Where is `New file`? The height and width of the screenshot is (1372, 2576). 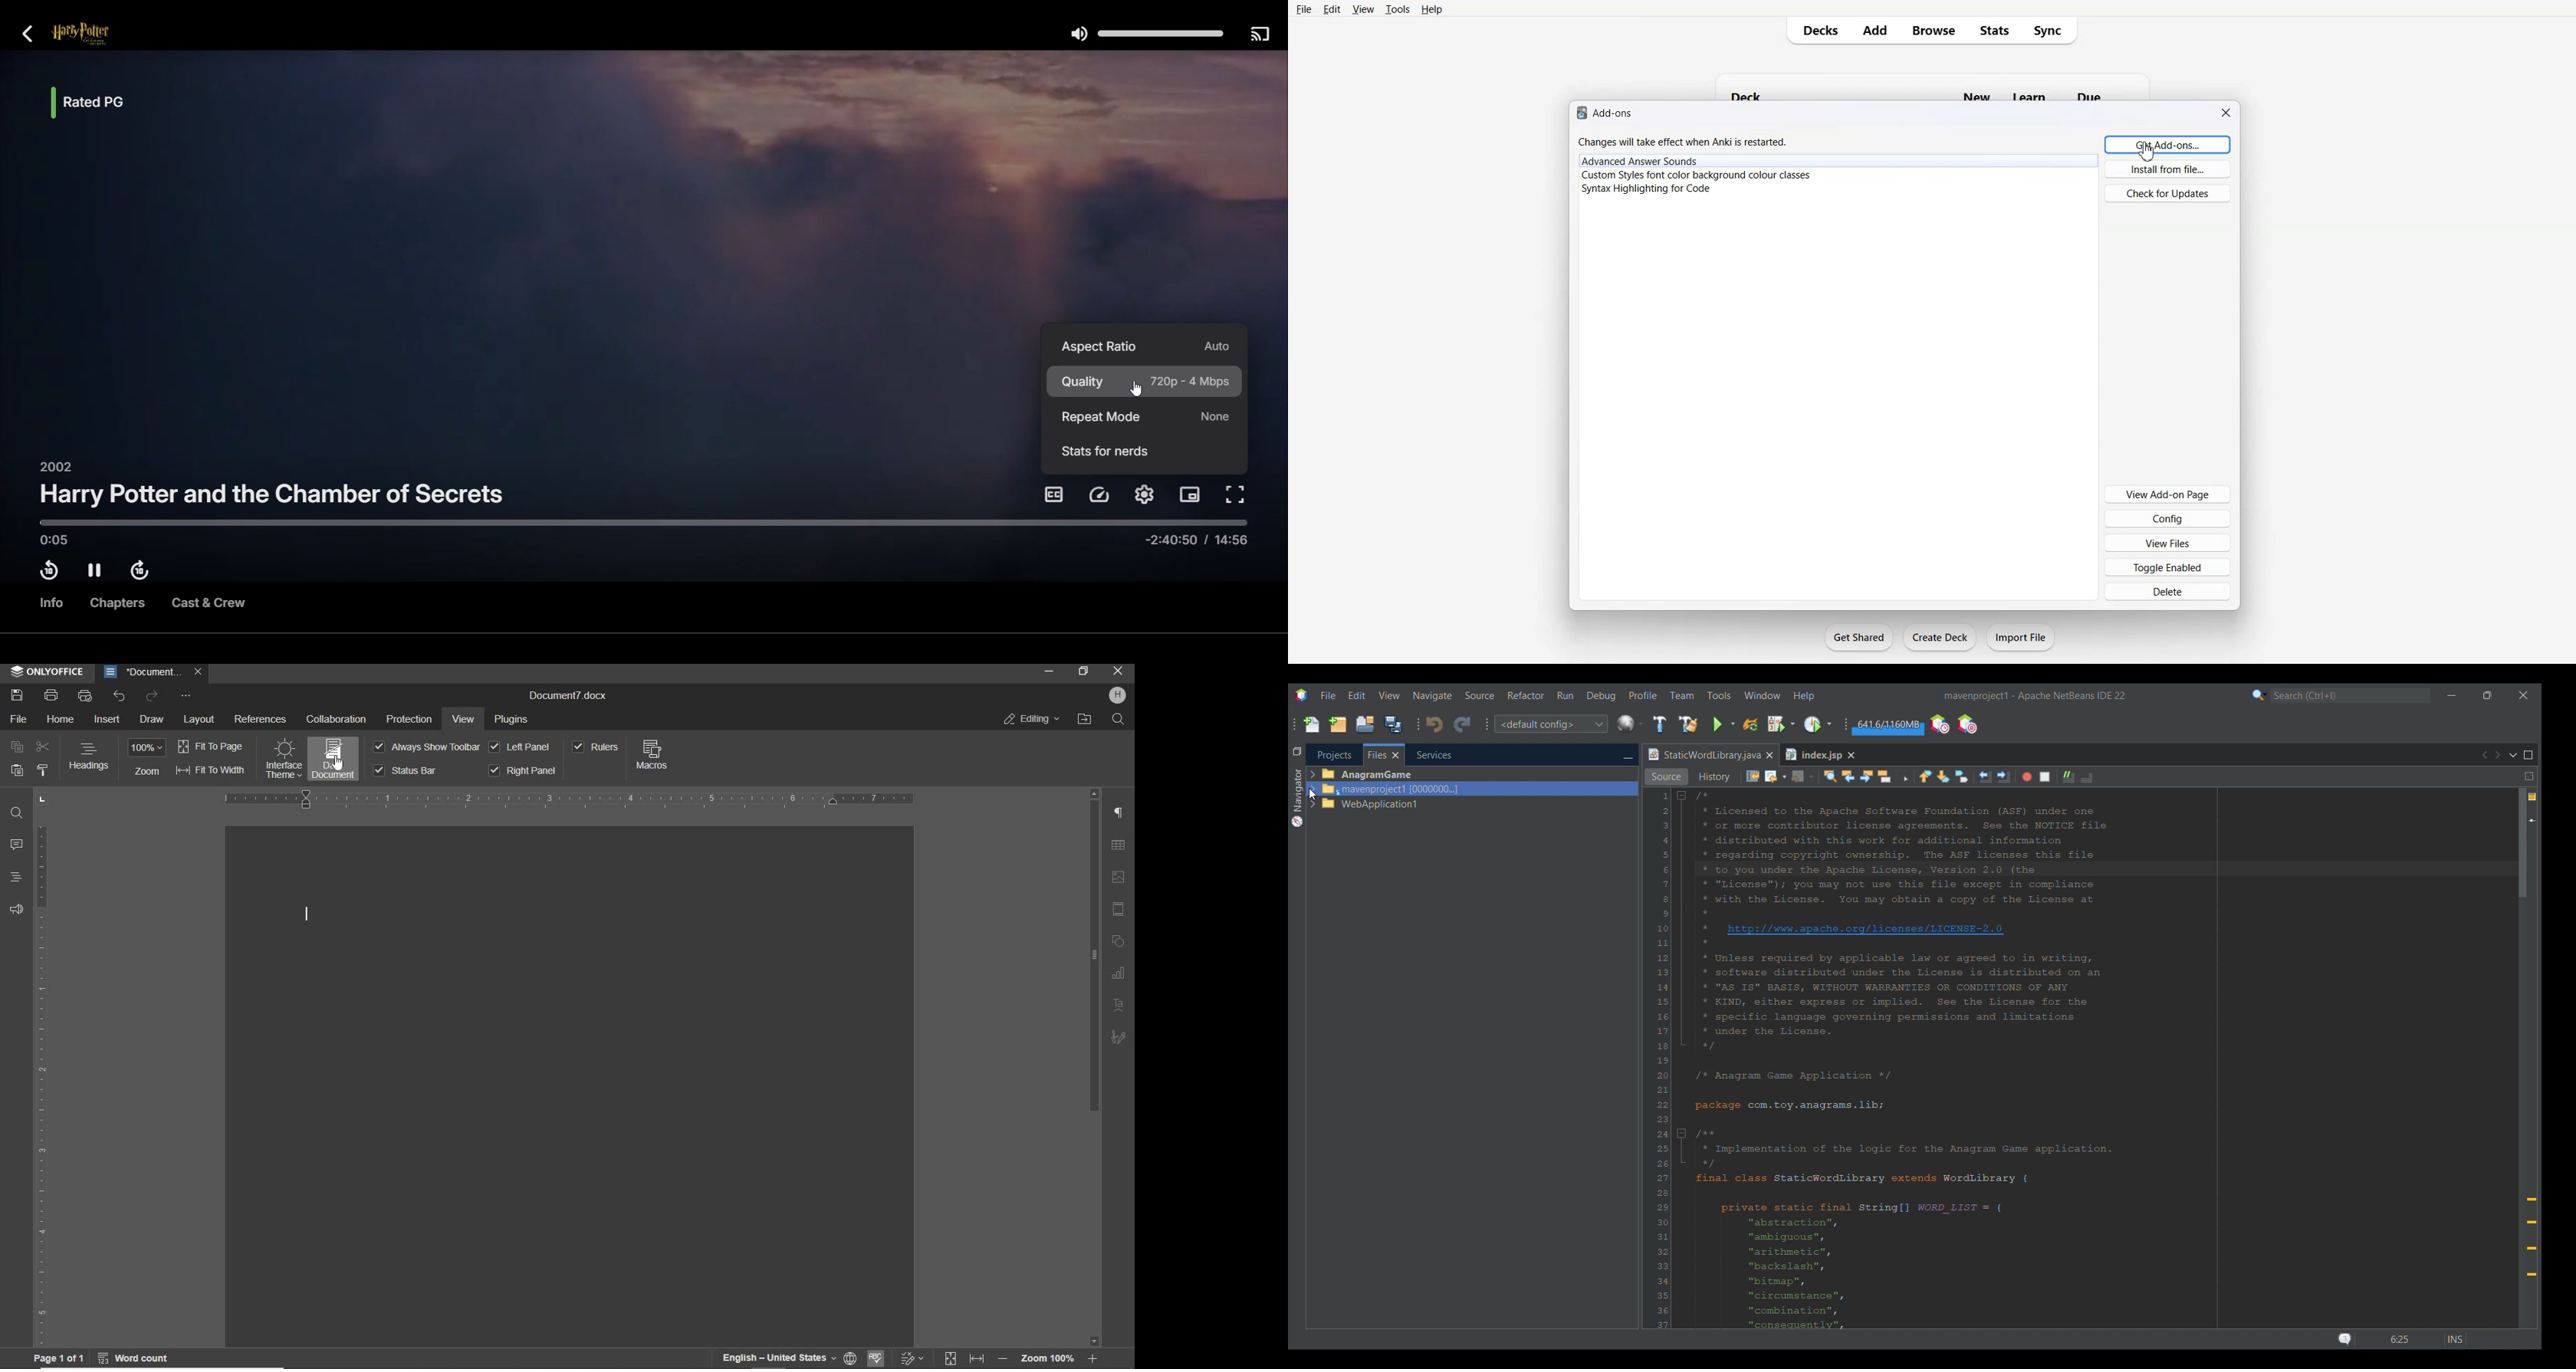
New file is located at coordinates (1311, 725).